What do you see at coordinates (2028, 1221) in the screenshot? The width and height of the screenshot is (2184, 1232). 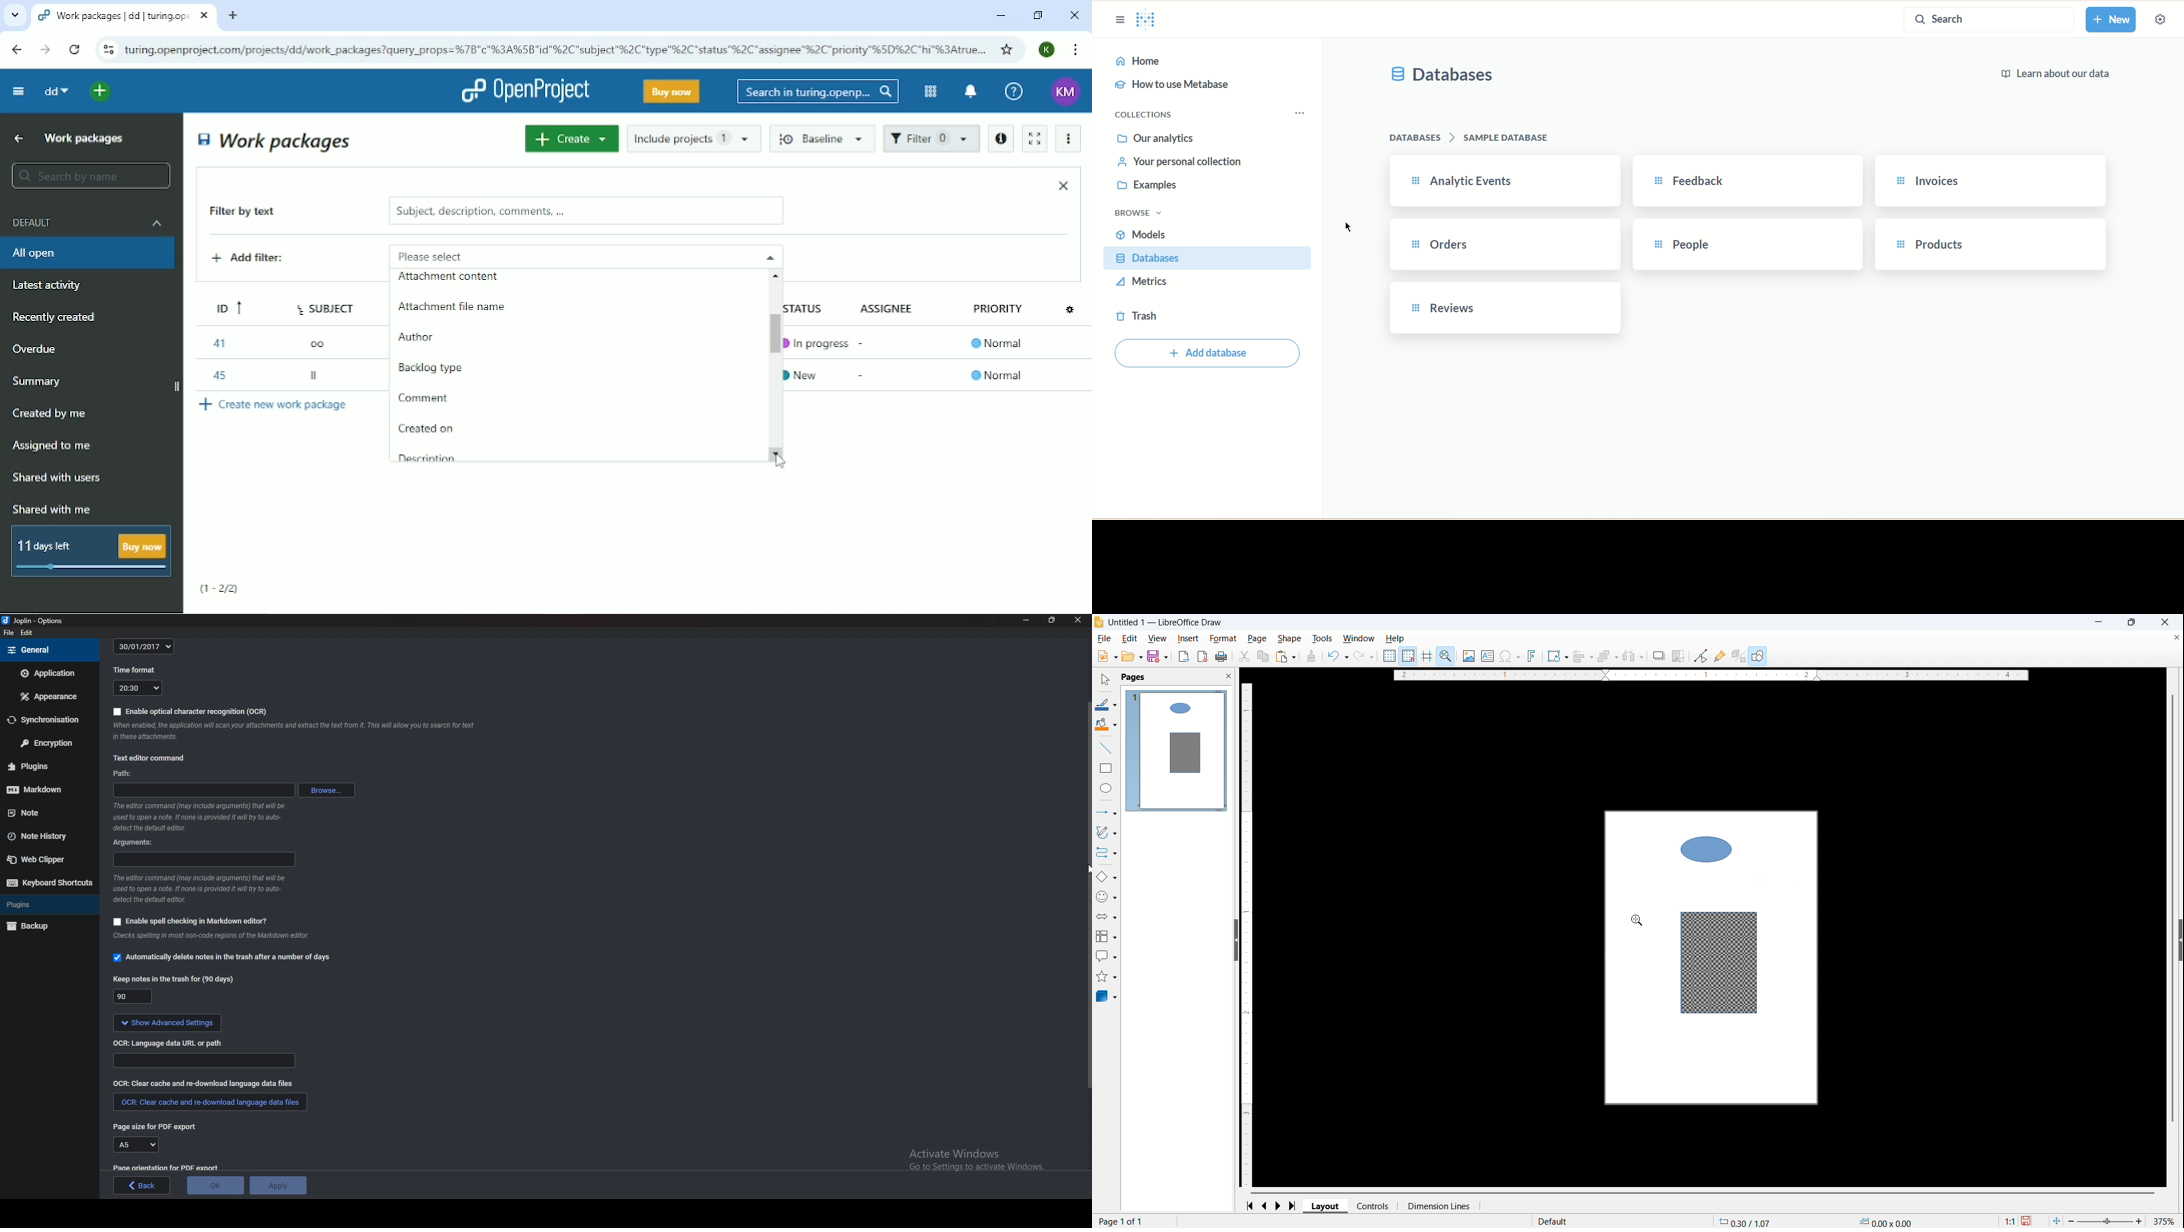 I see `save ` at bounding box center [2028, 1221].